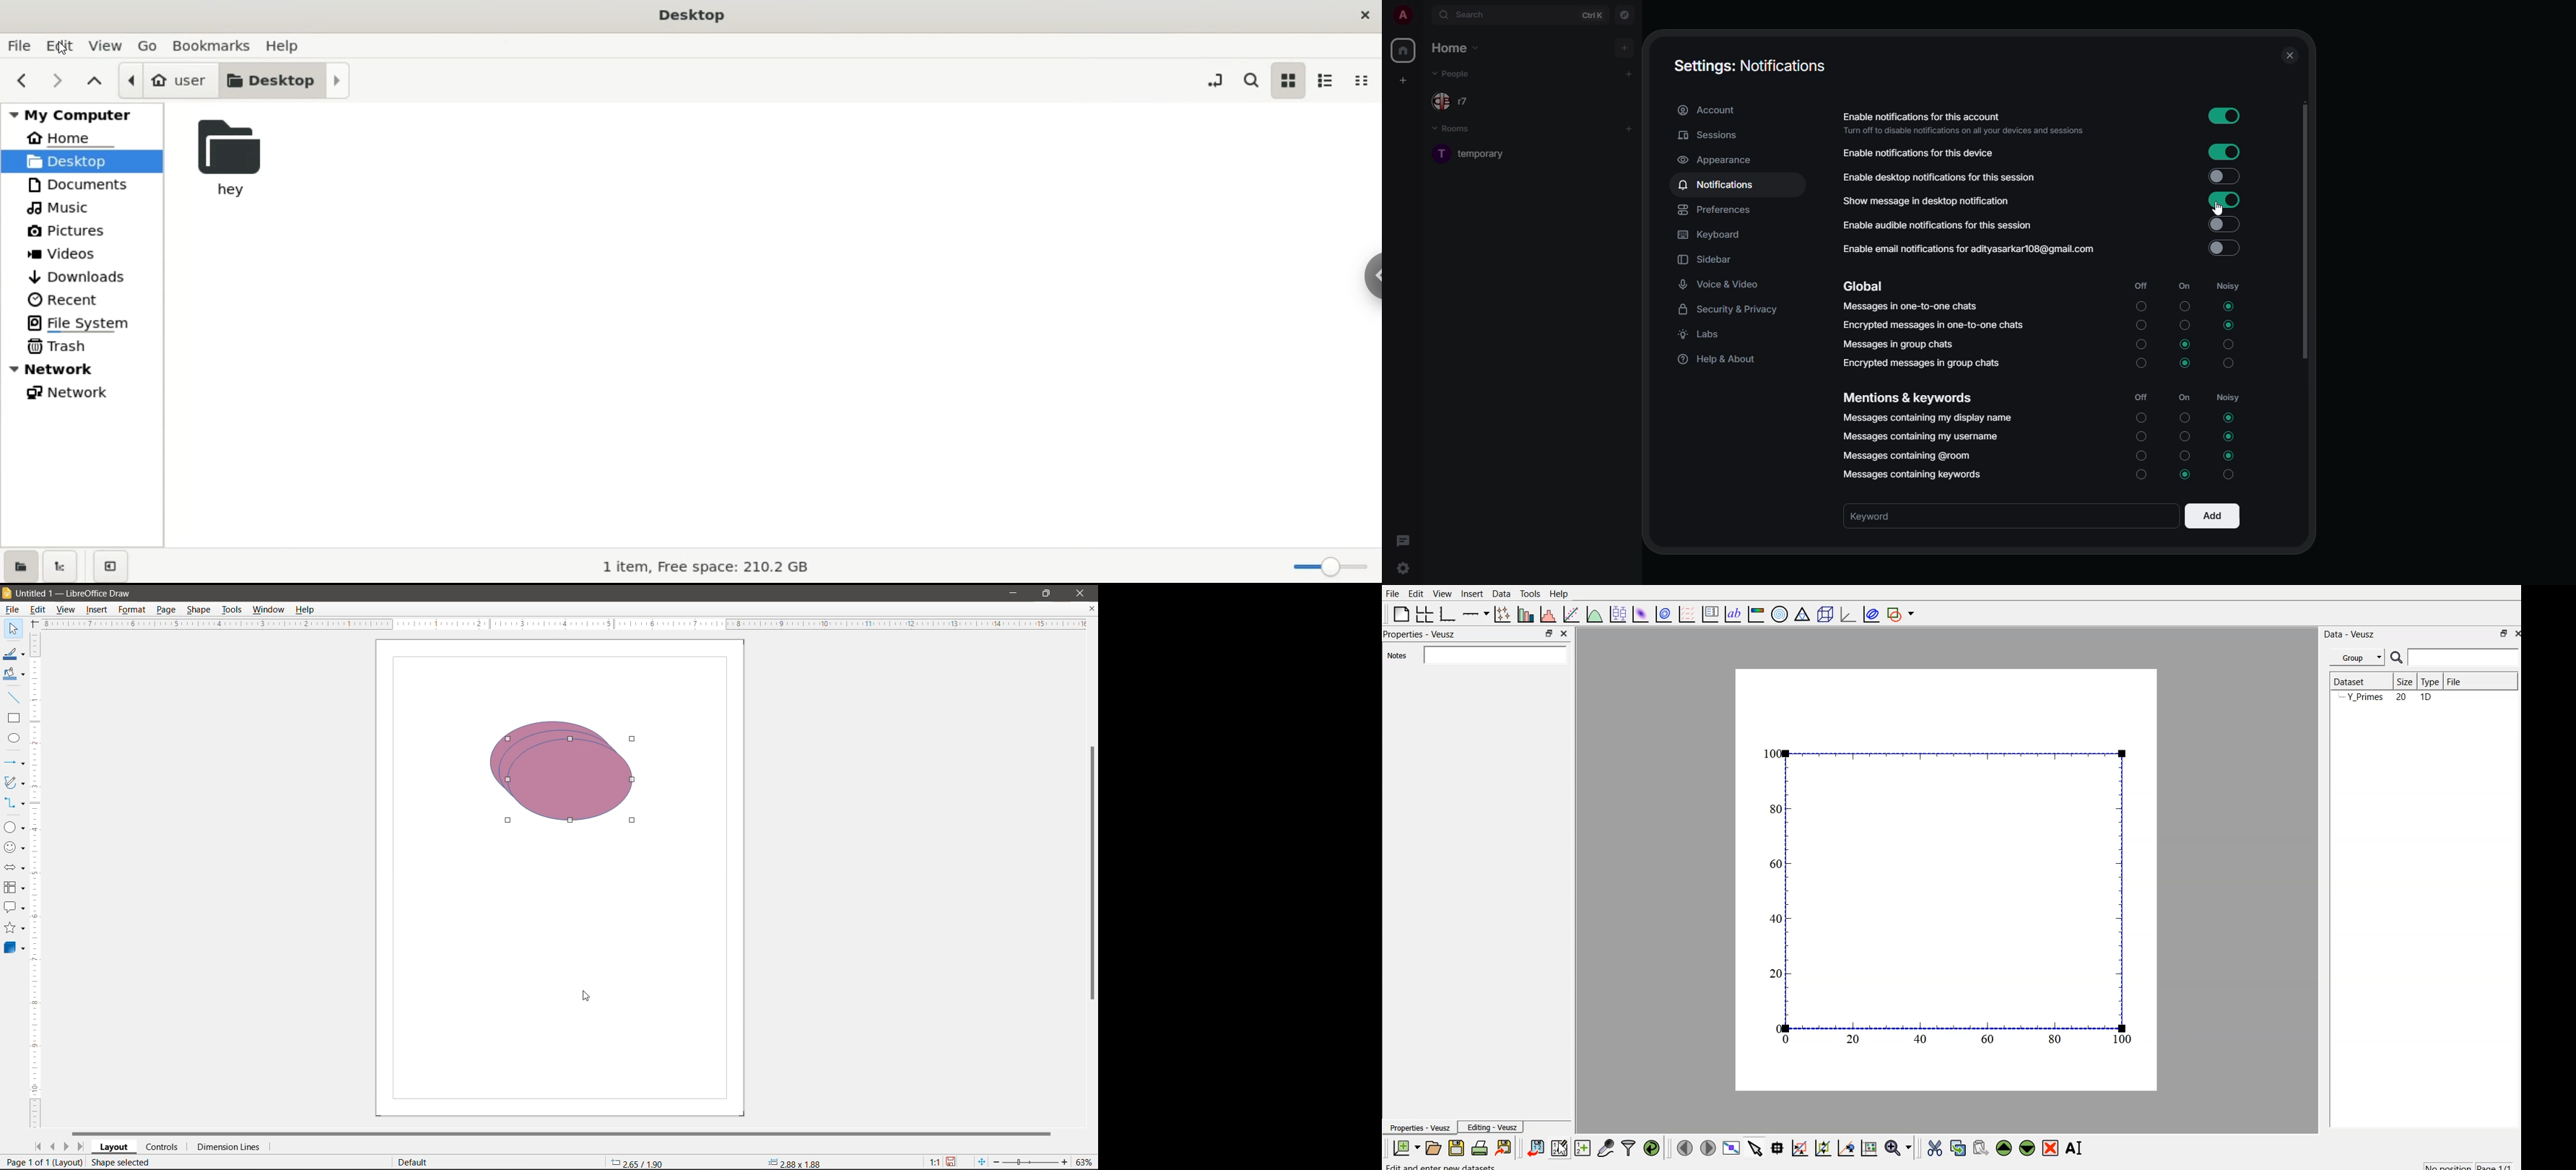  Describe the element at coordinates (15, 927) in the screenshot. I see `Stars and Banners` at that location.